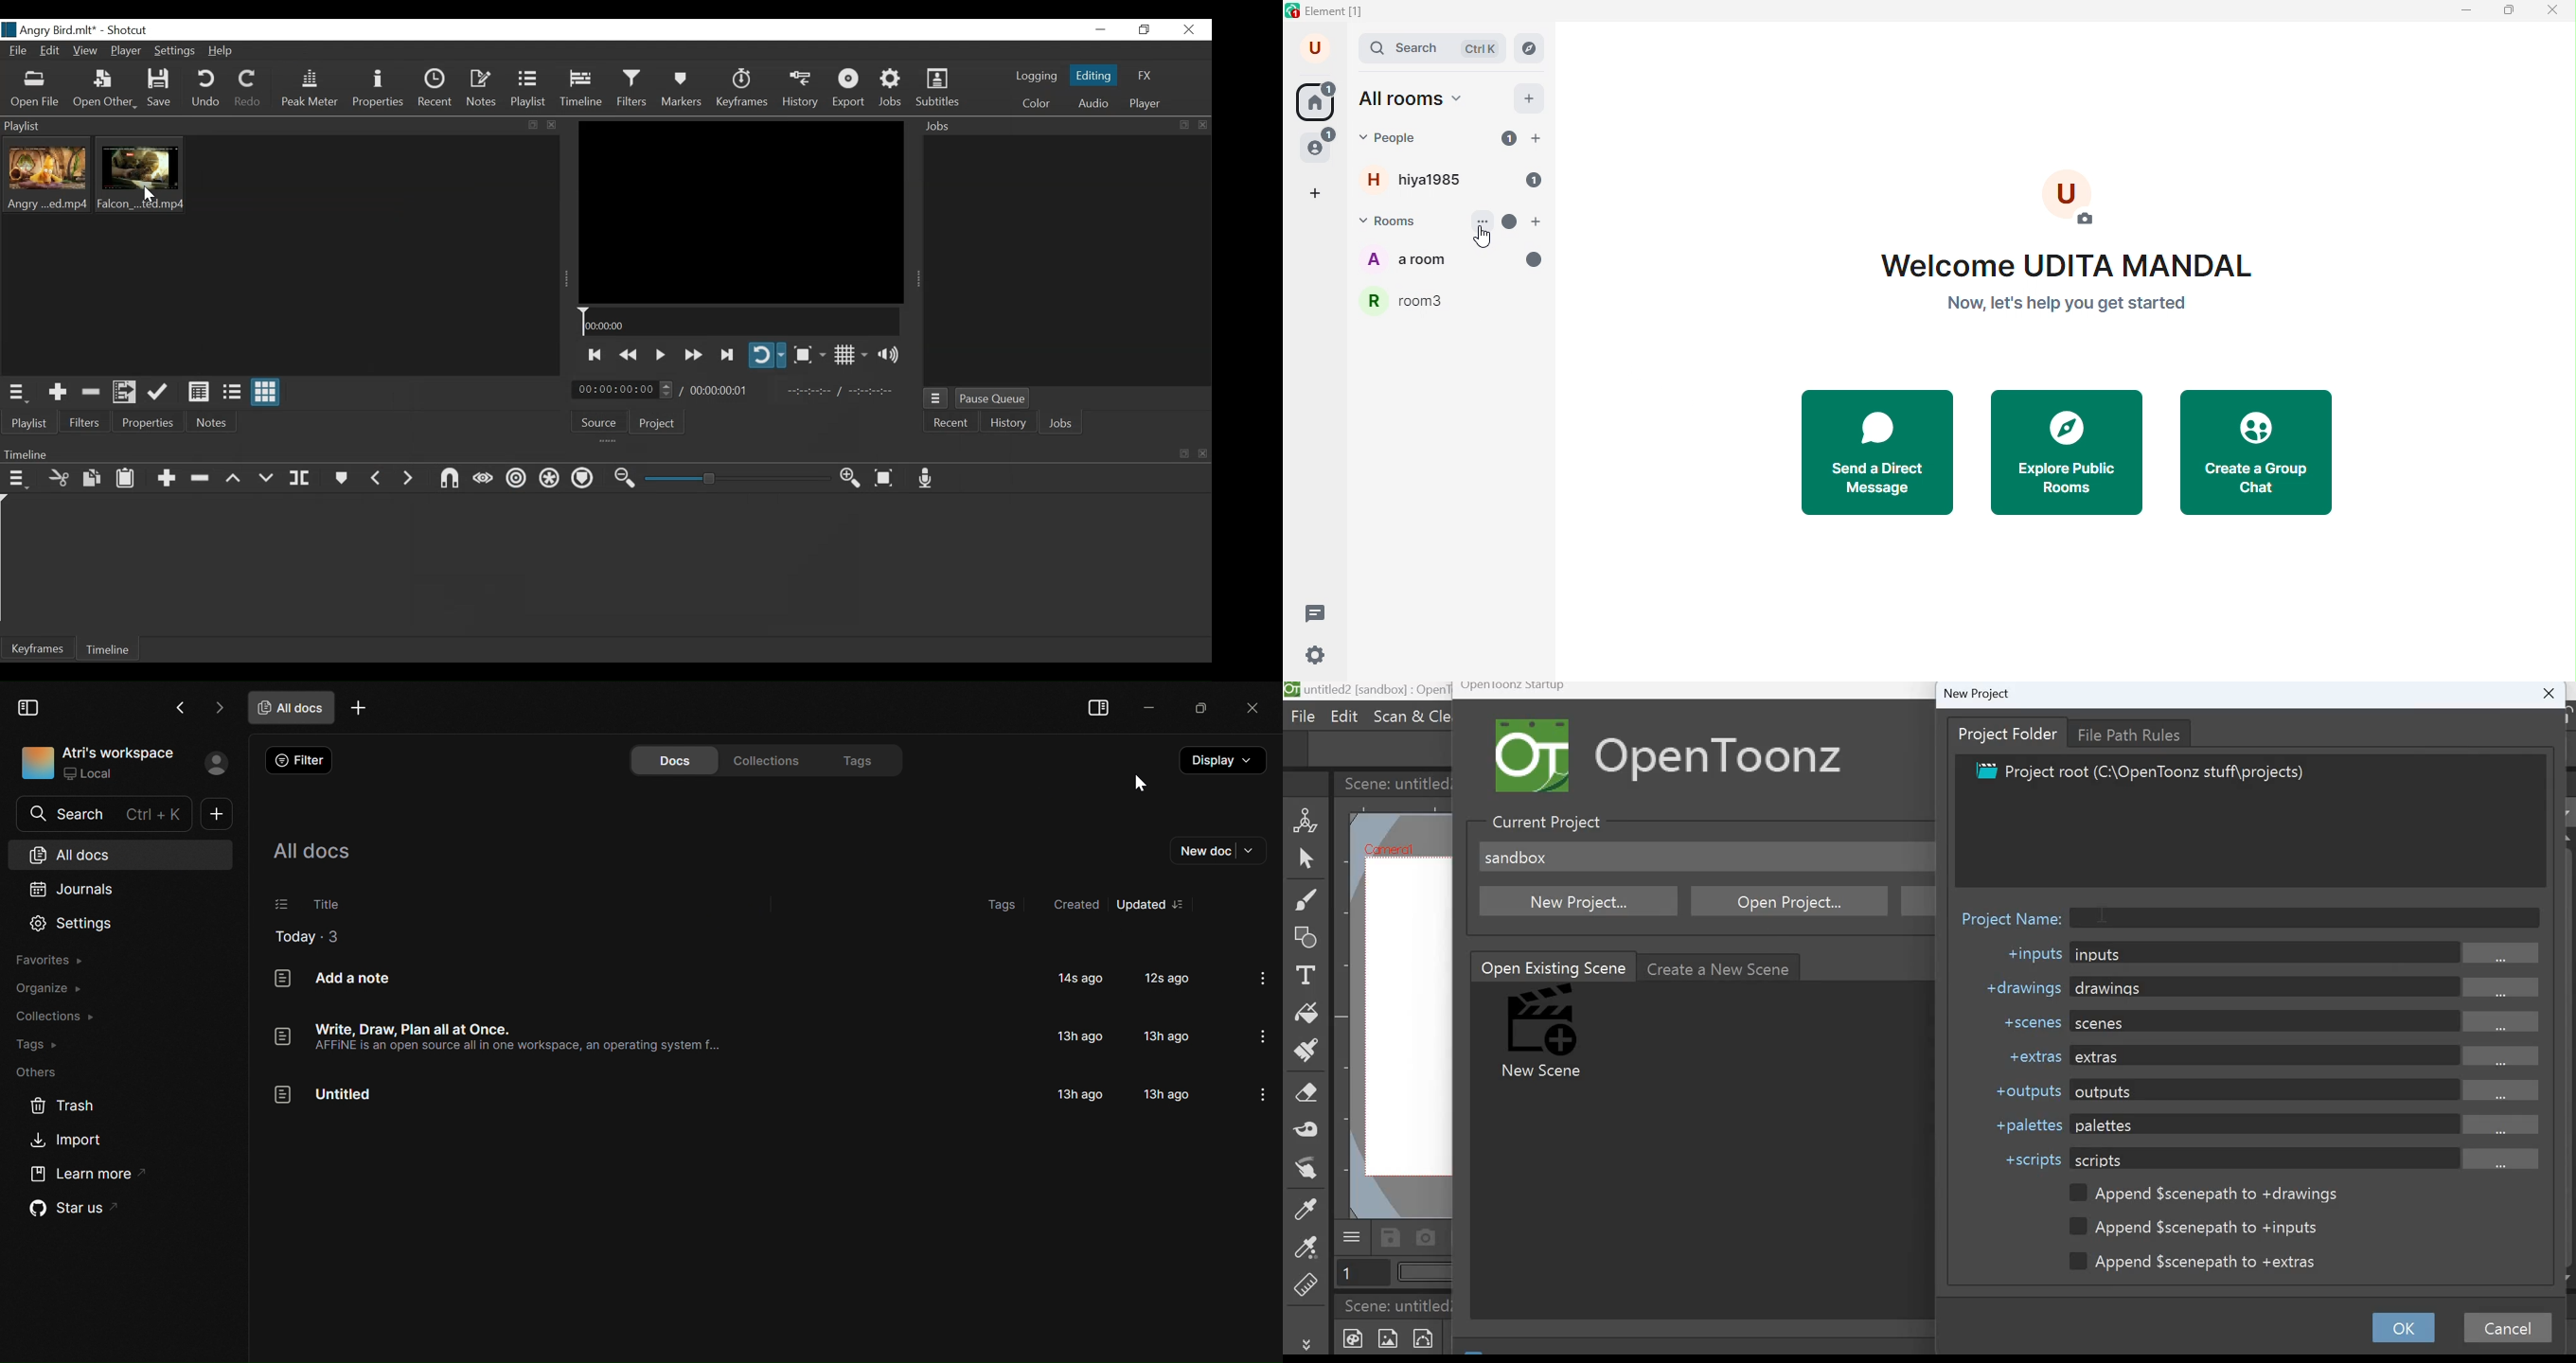 This screenshot has height=1372, width=2576. I want to click on Collapse sidebar, so click(1099, 709).